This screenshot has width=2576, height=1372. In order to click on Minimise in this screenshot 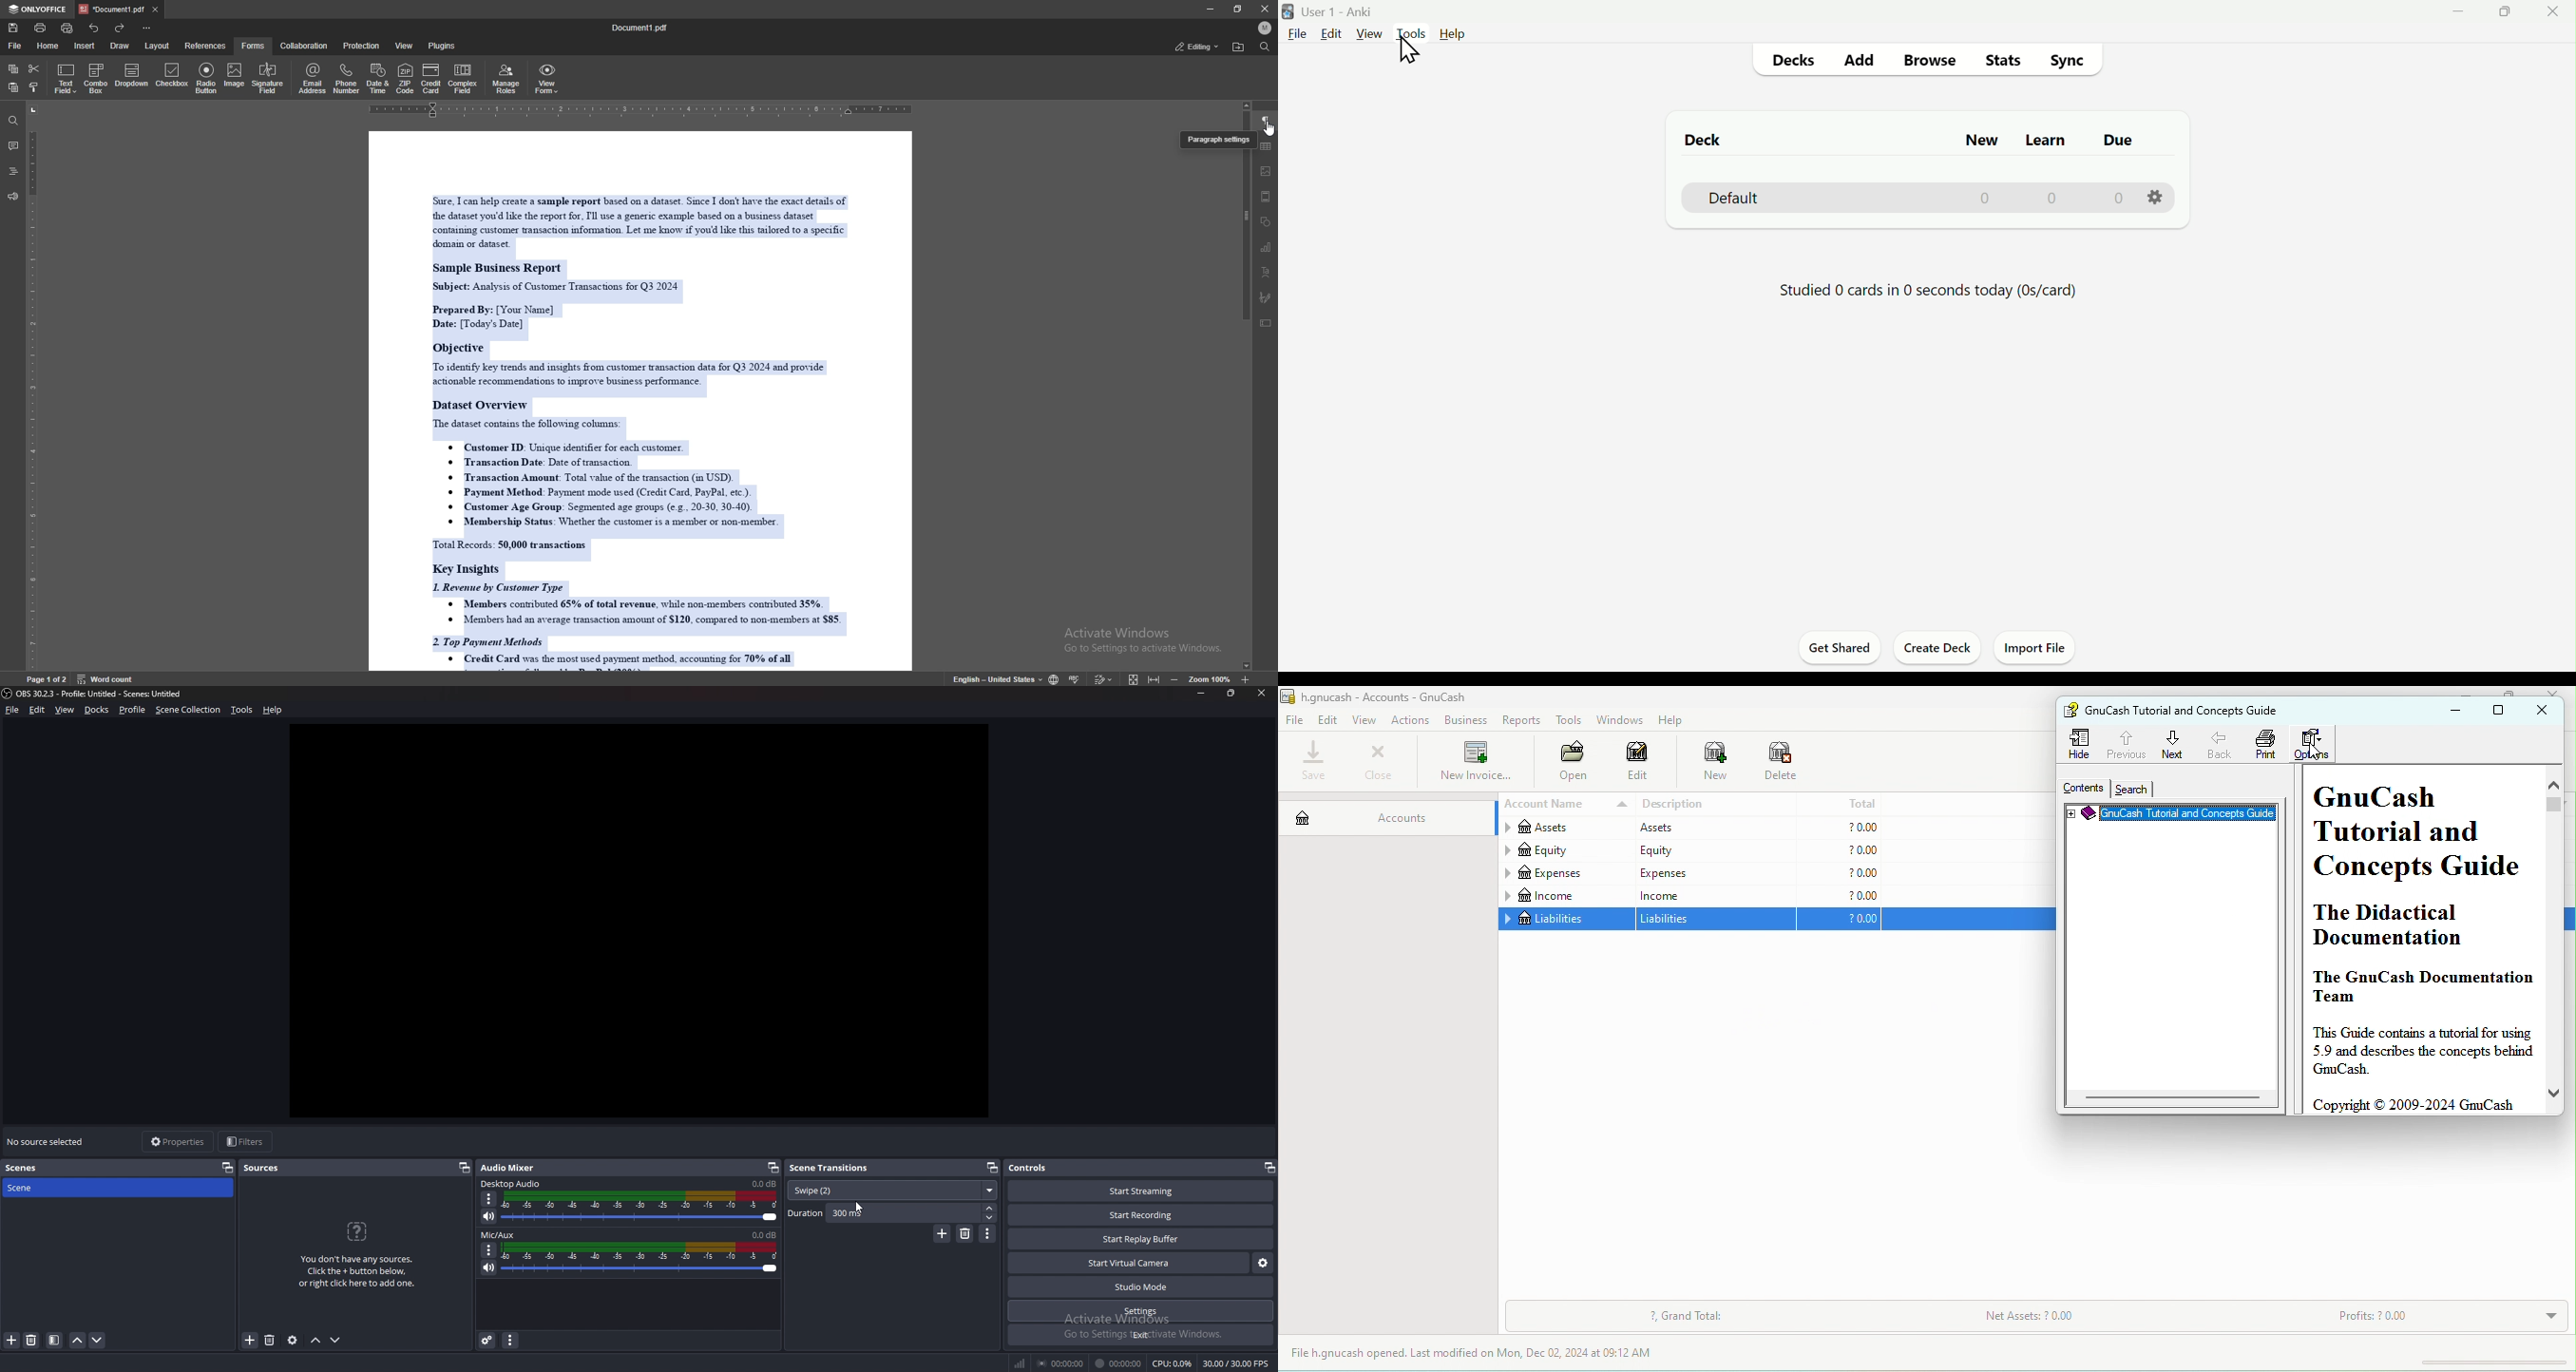, I will do `click(2458, 11)`.